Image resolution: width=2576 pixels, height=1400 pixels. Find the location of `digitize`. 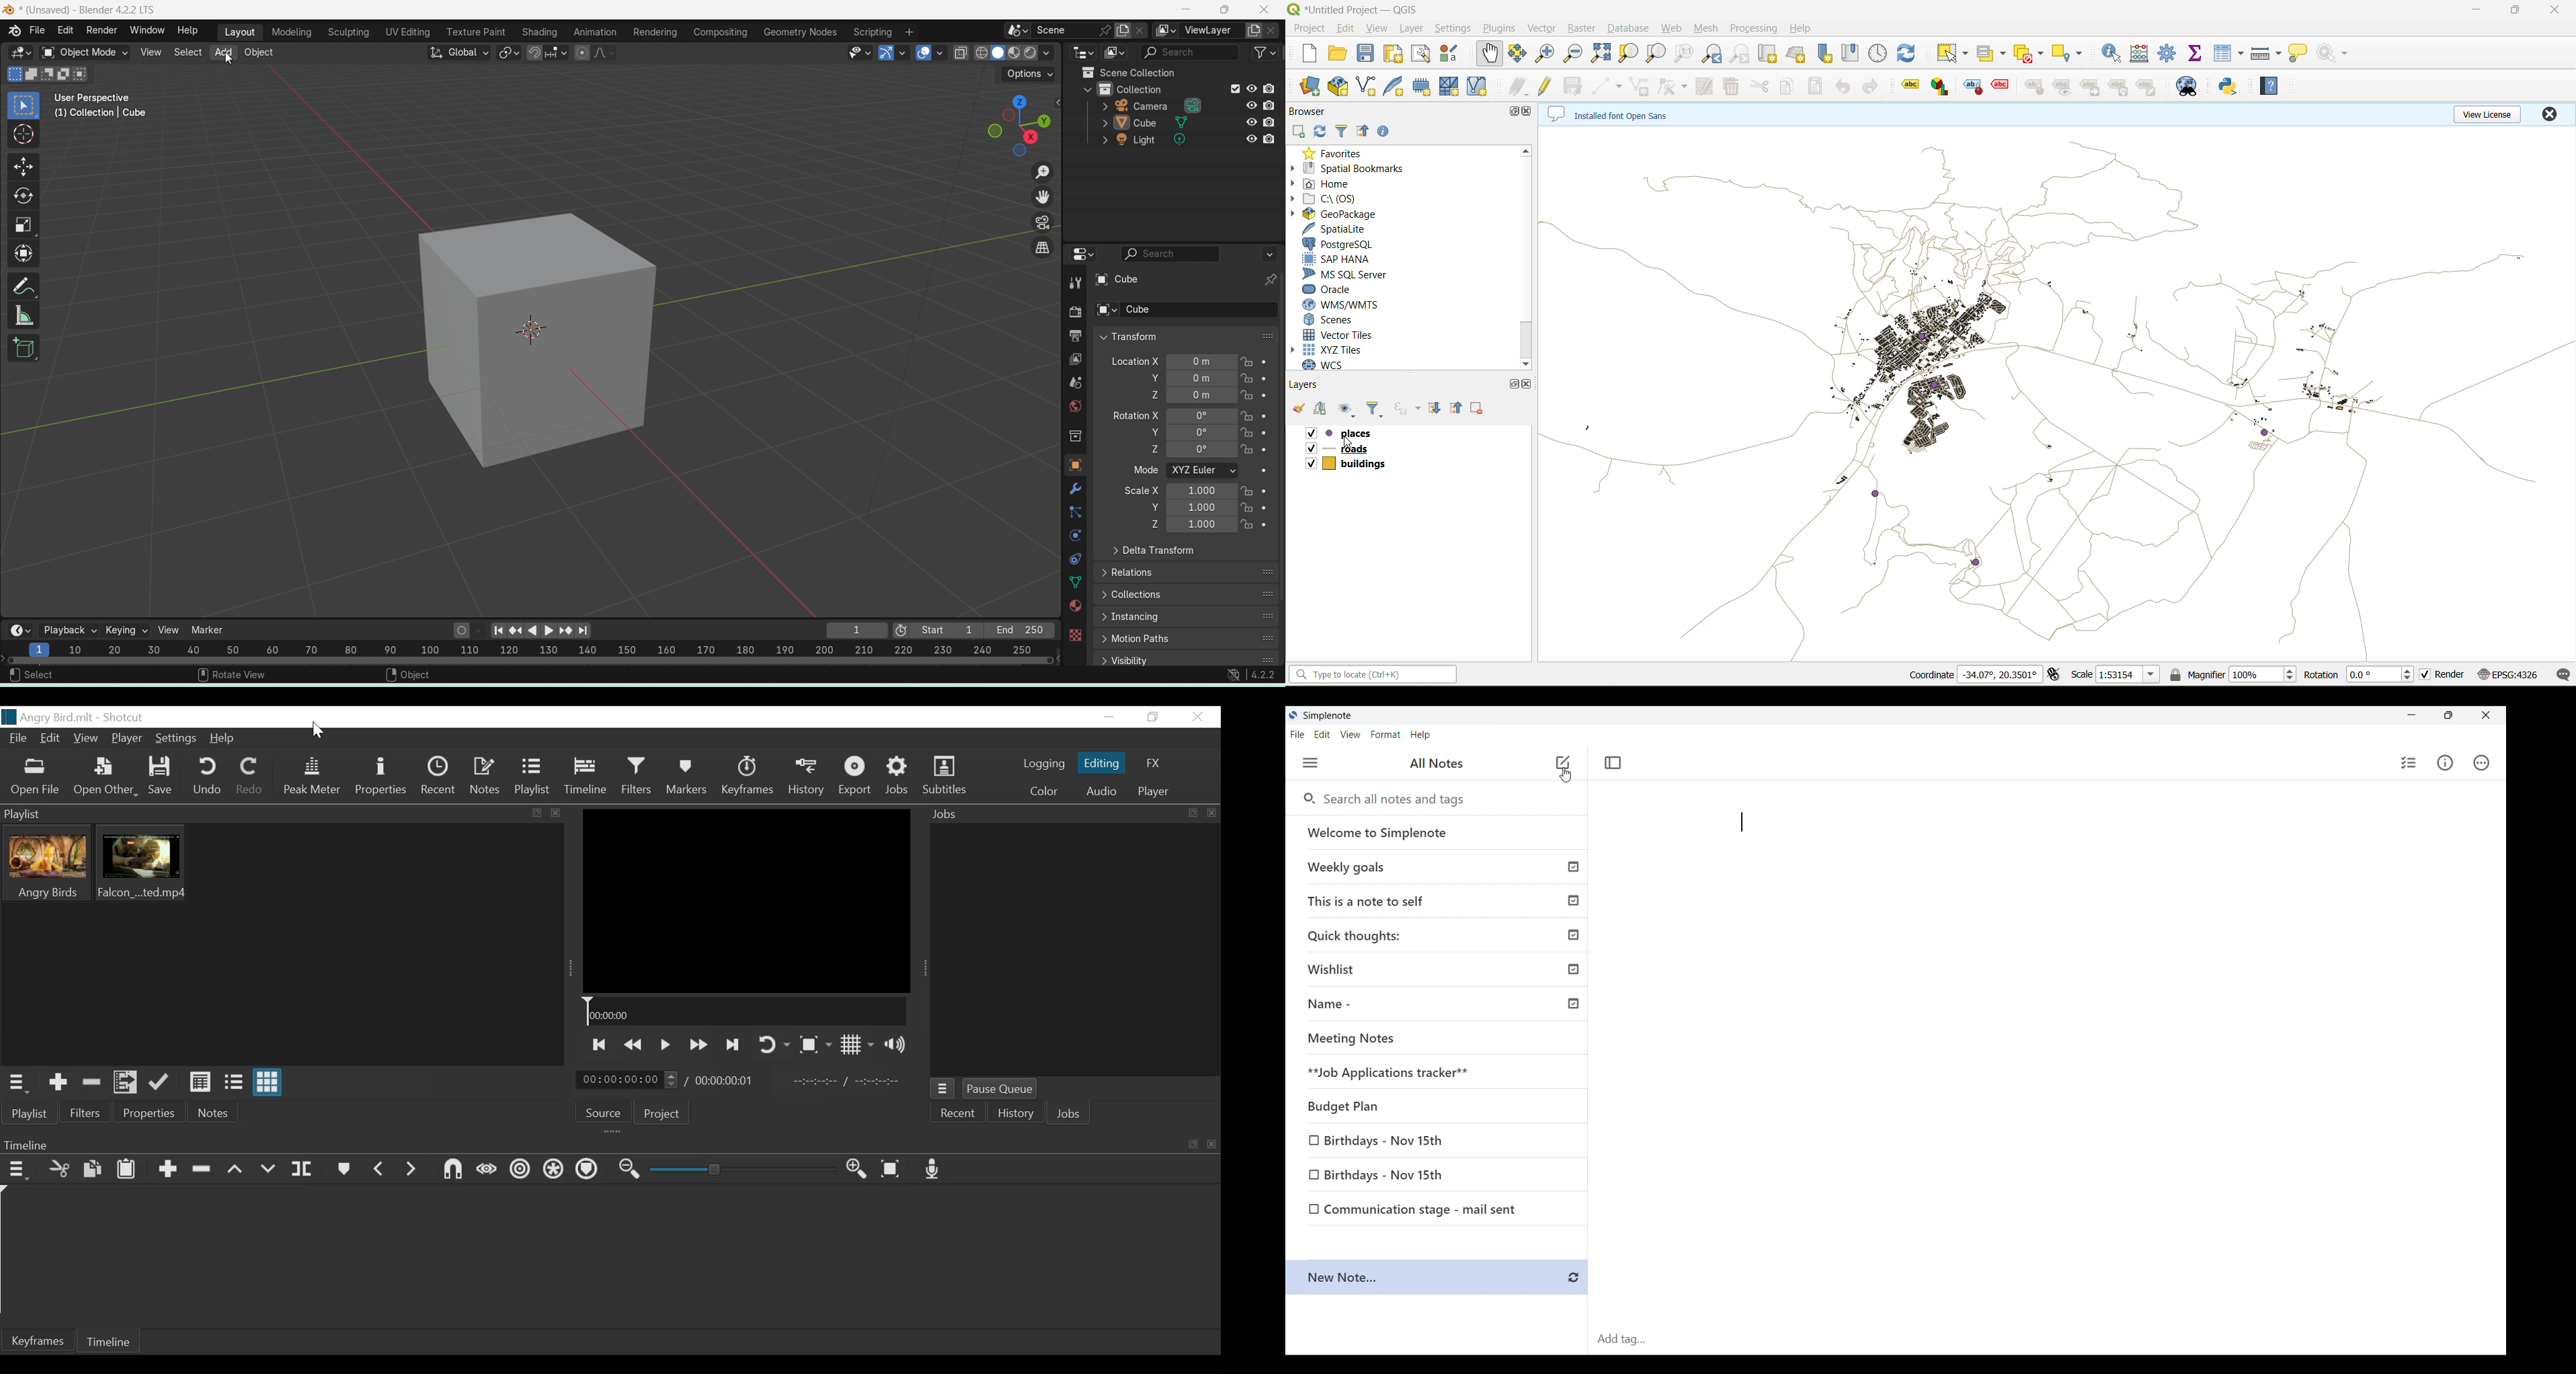

digitize is located at coordinates (1608, 86).